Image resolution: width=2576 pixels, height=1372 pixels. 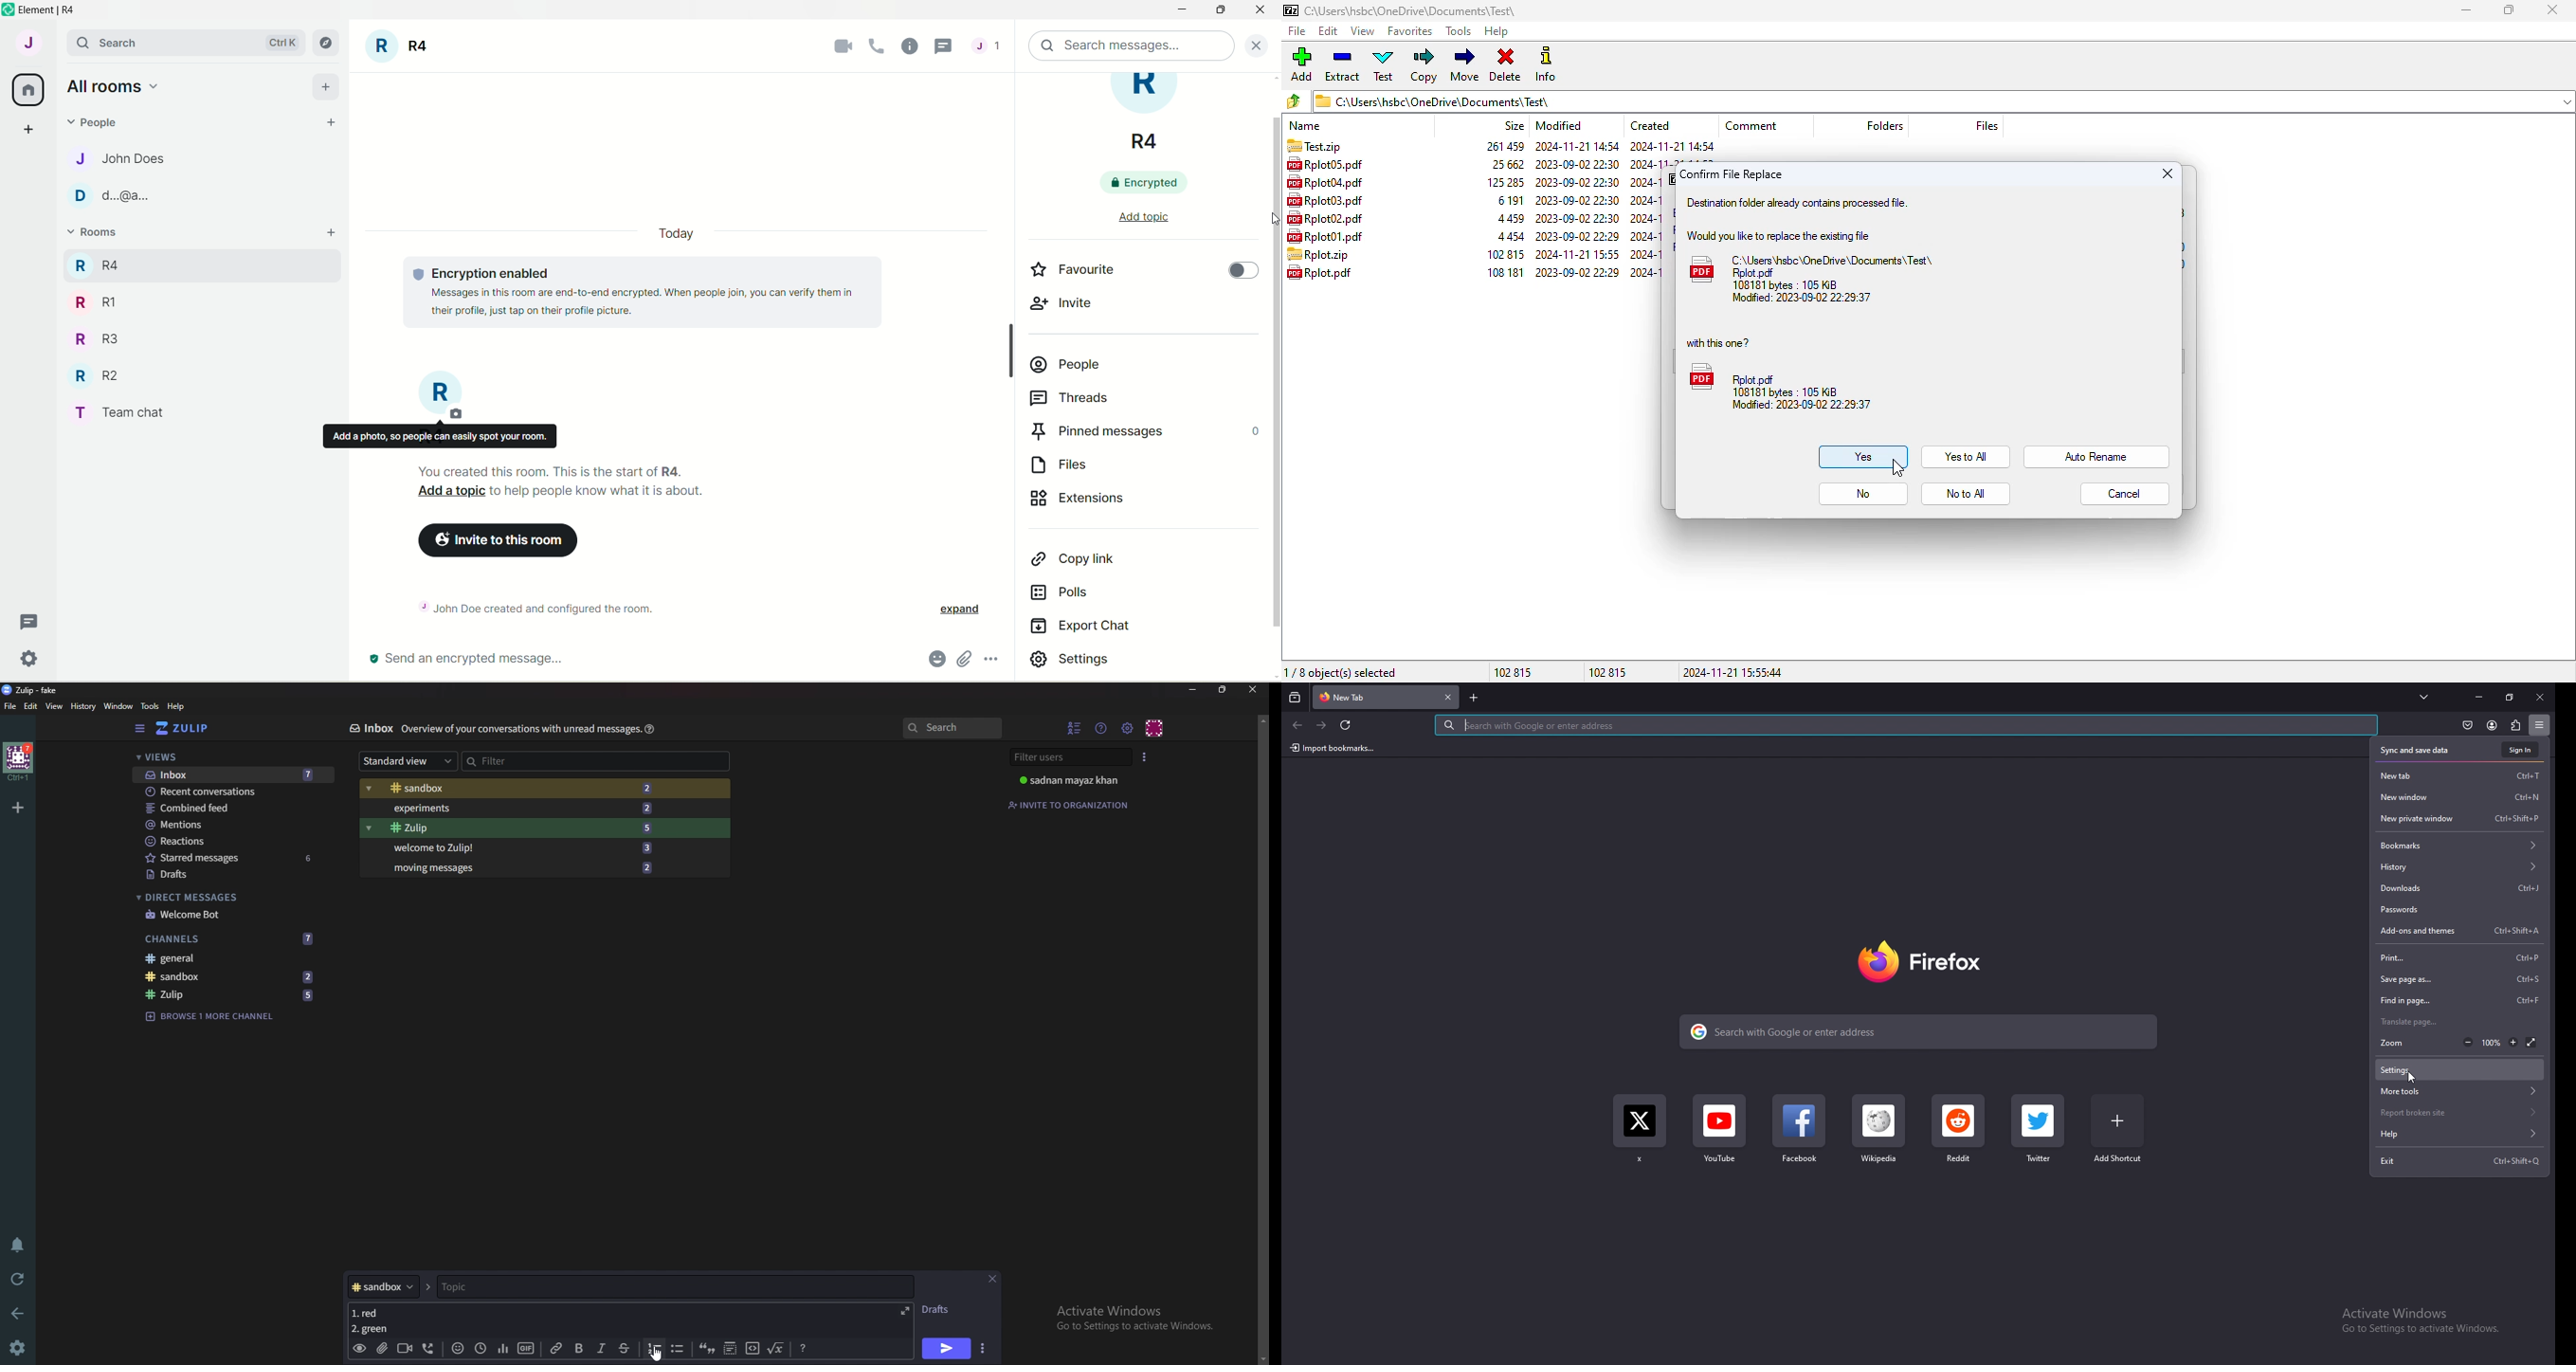 What do you see at coordinates (228, 914) in the screenshot?
I see `welcome bot` at bounding box center [228, 914].